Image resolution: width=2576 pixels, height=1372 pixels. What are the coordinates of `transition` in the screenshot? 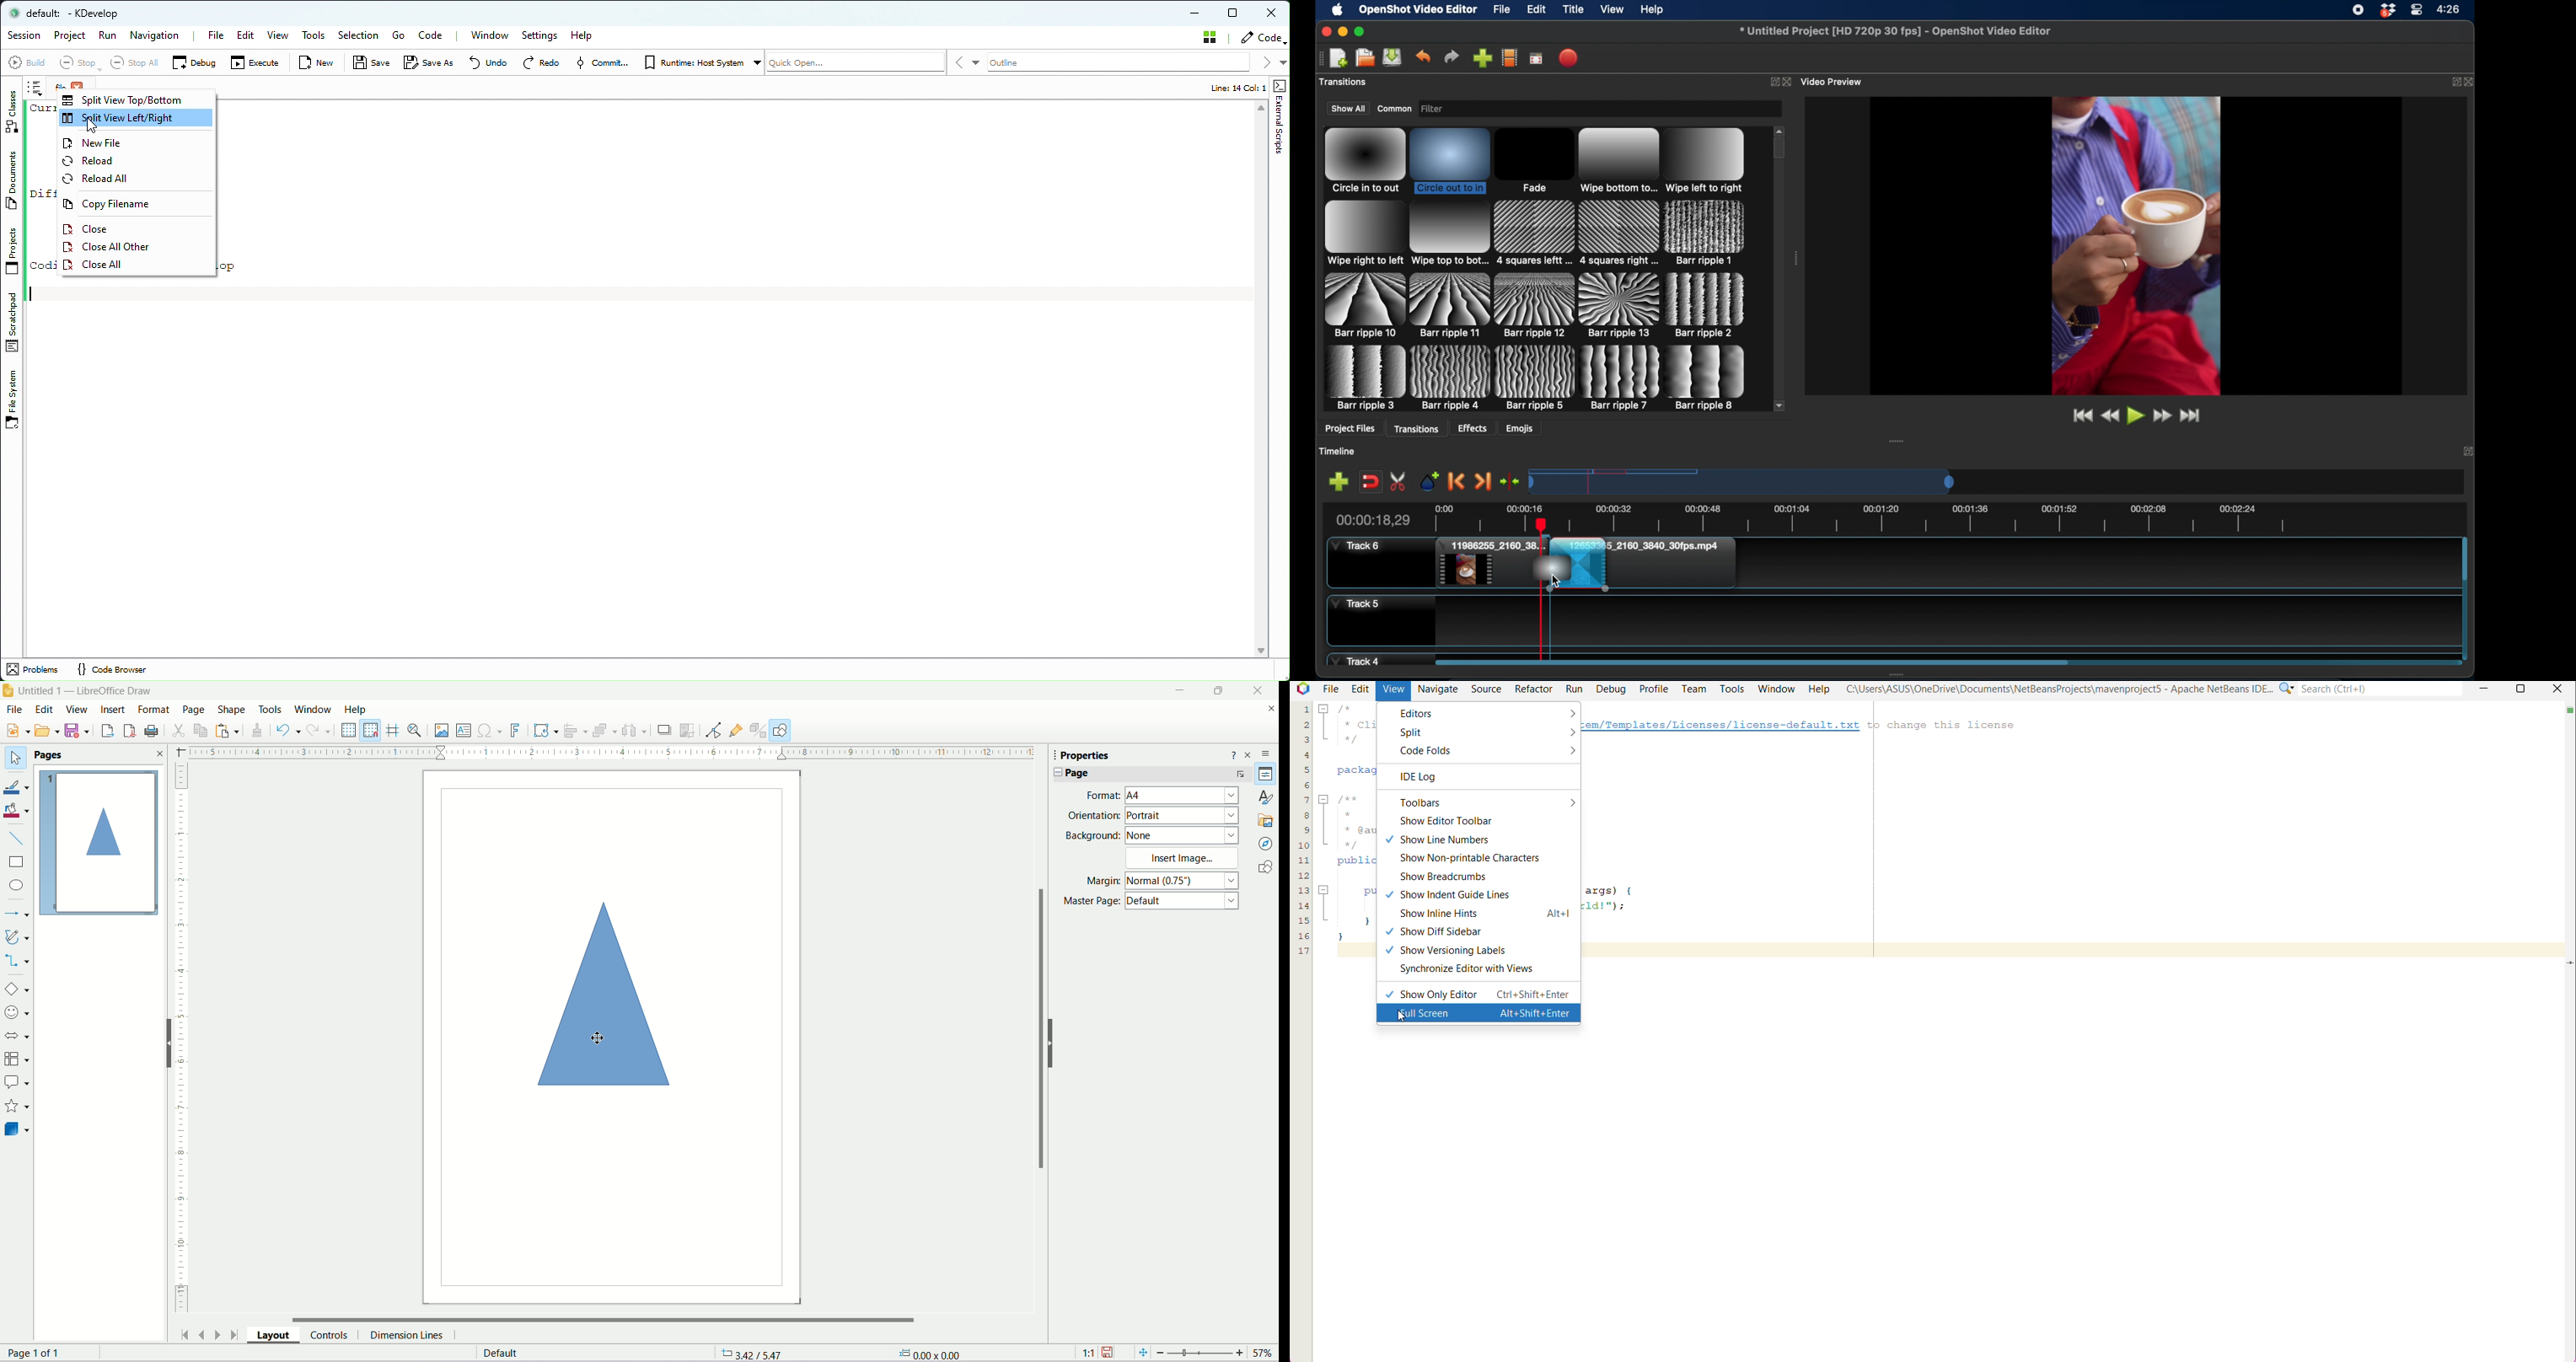 It's located at (1365, 378).